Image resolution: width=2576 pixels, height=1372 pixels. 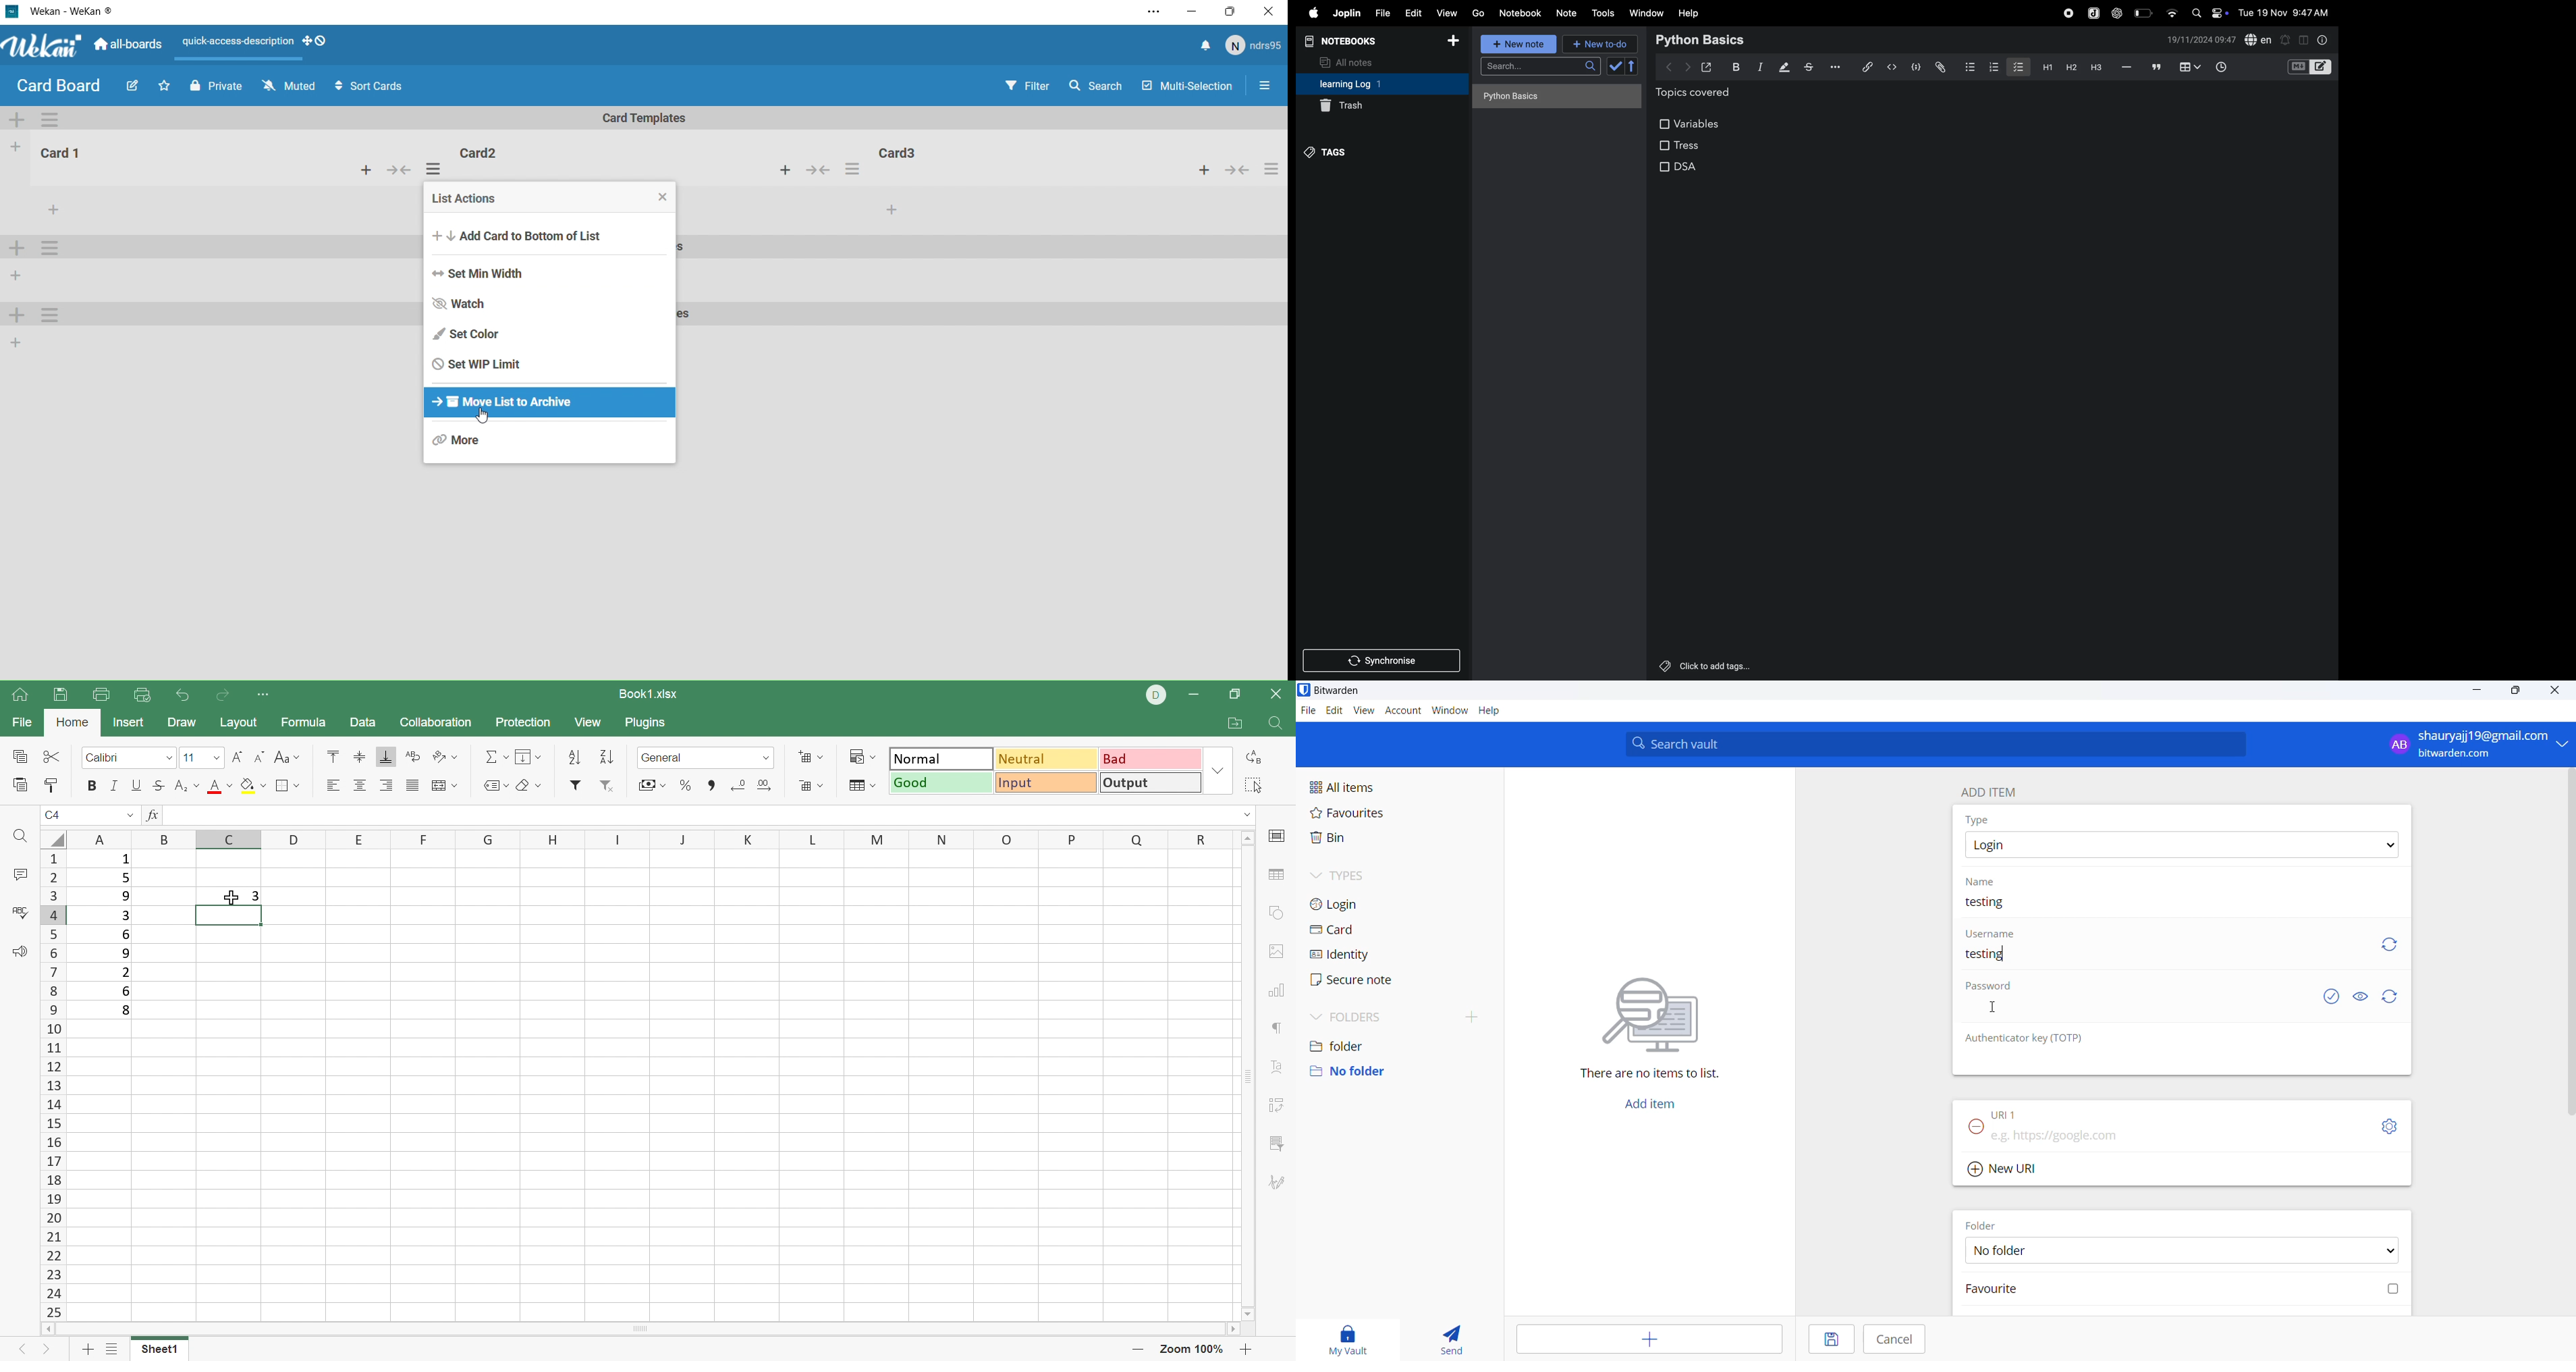 I want to click on Drop down, so click(x=1218, y=774).